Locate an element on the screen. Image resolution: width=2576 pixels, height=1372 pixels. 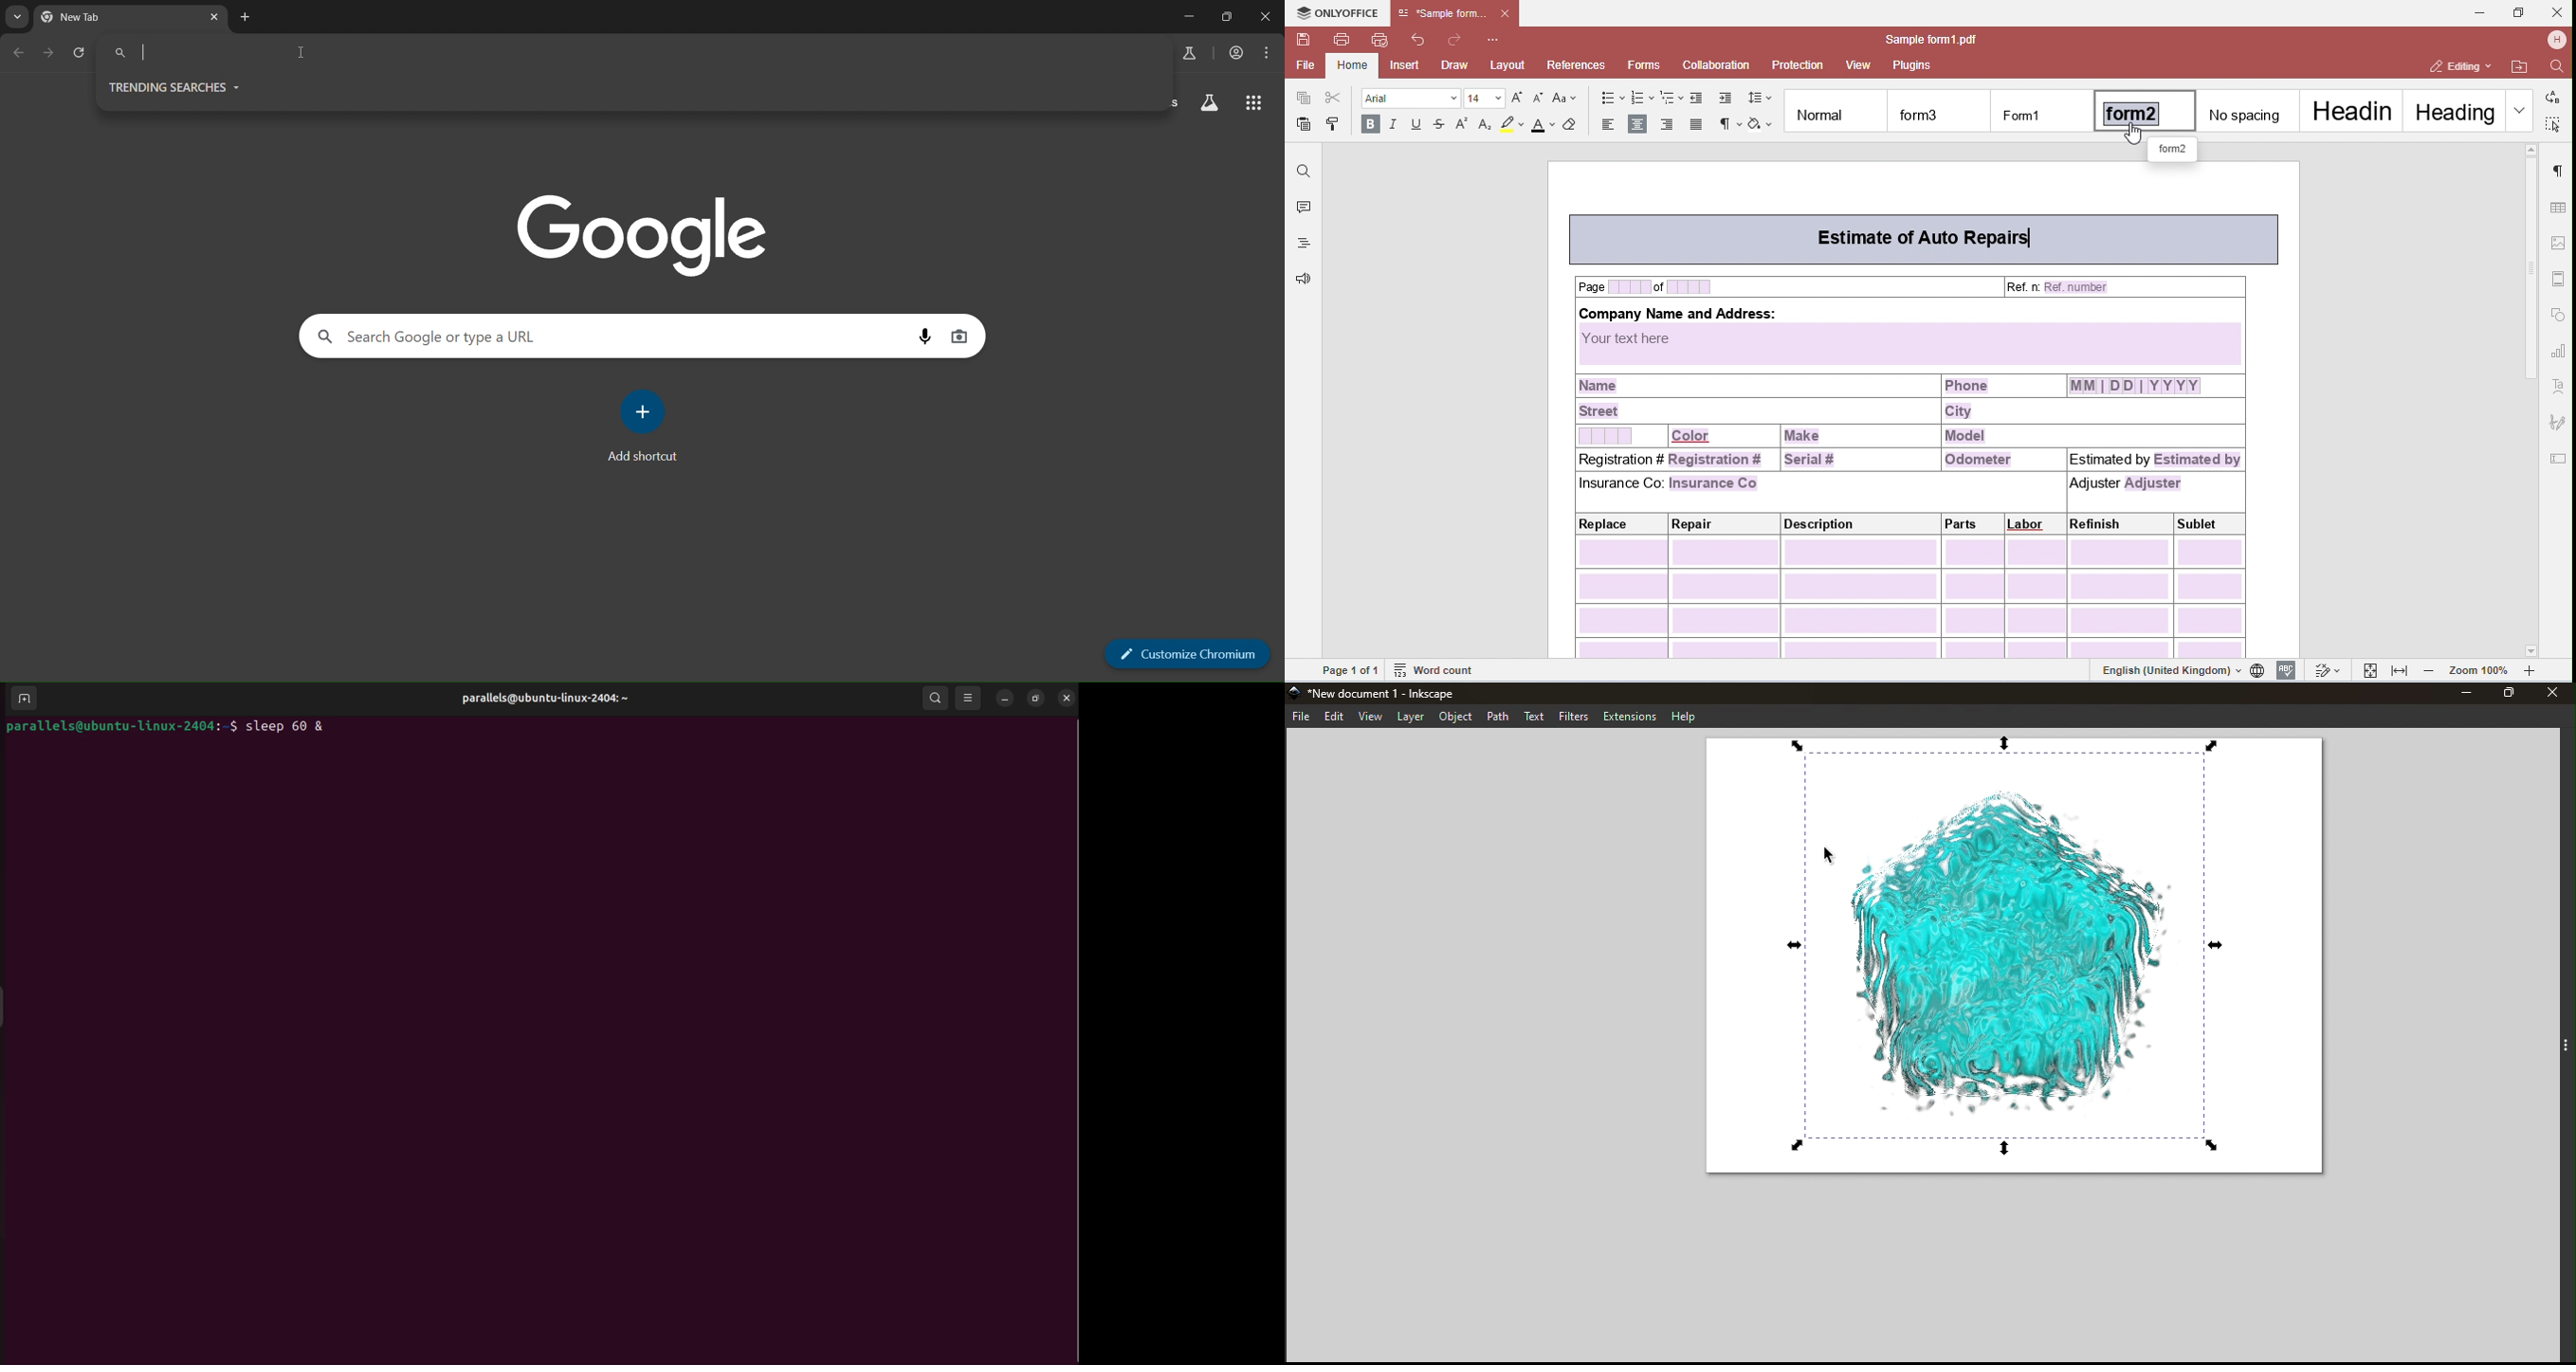
search is located at coordinates (933, 697).